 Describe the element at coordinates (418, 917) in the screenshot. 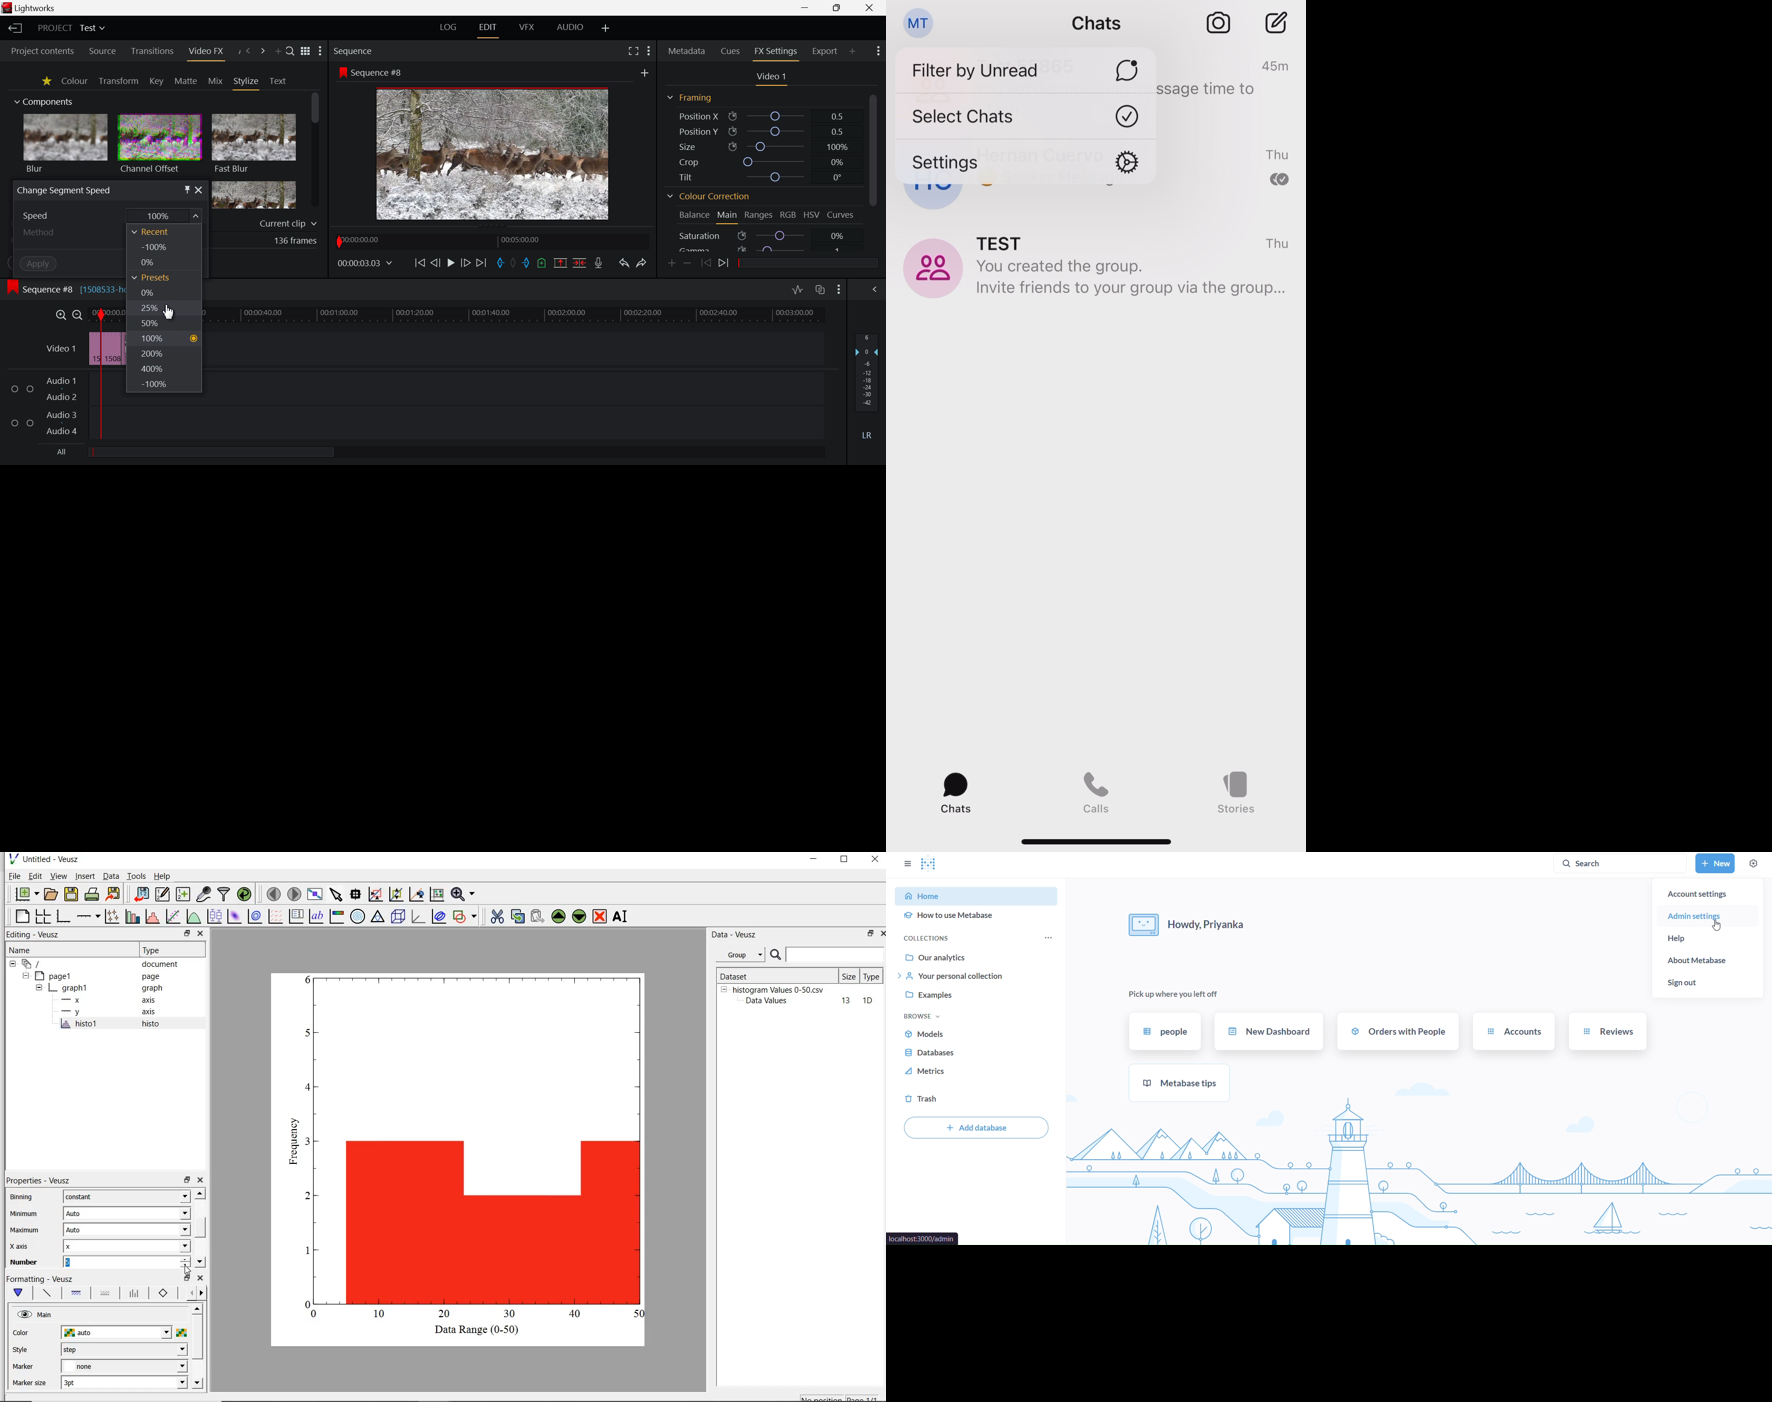

I see `3d graph` at that location.